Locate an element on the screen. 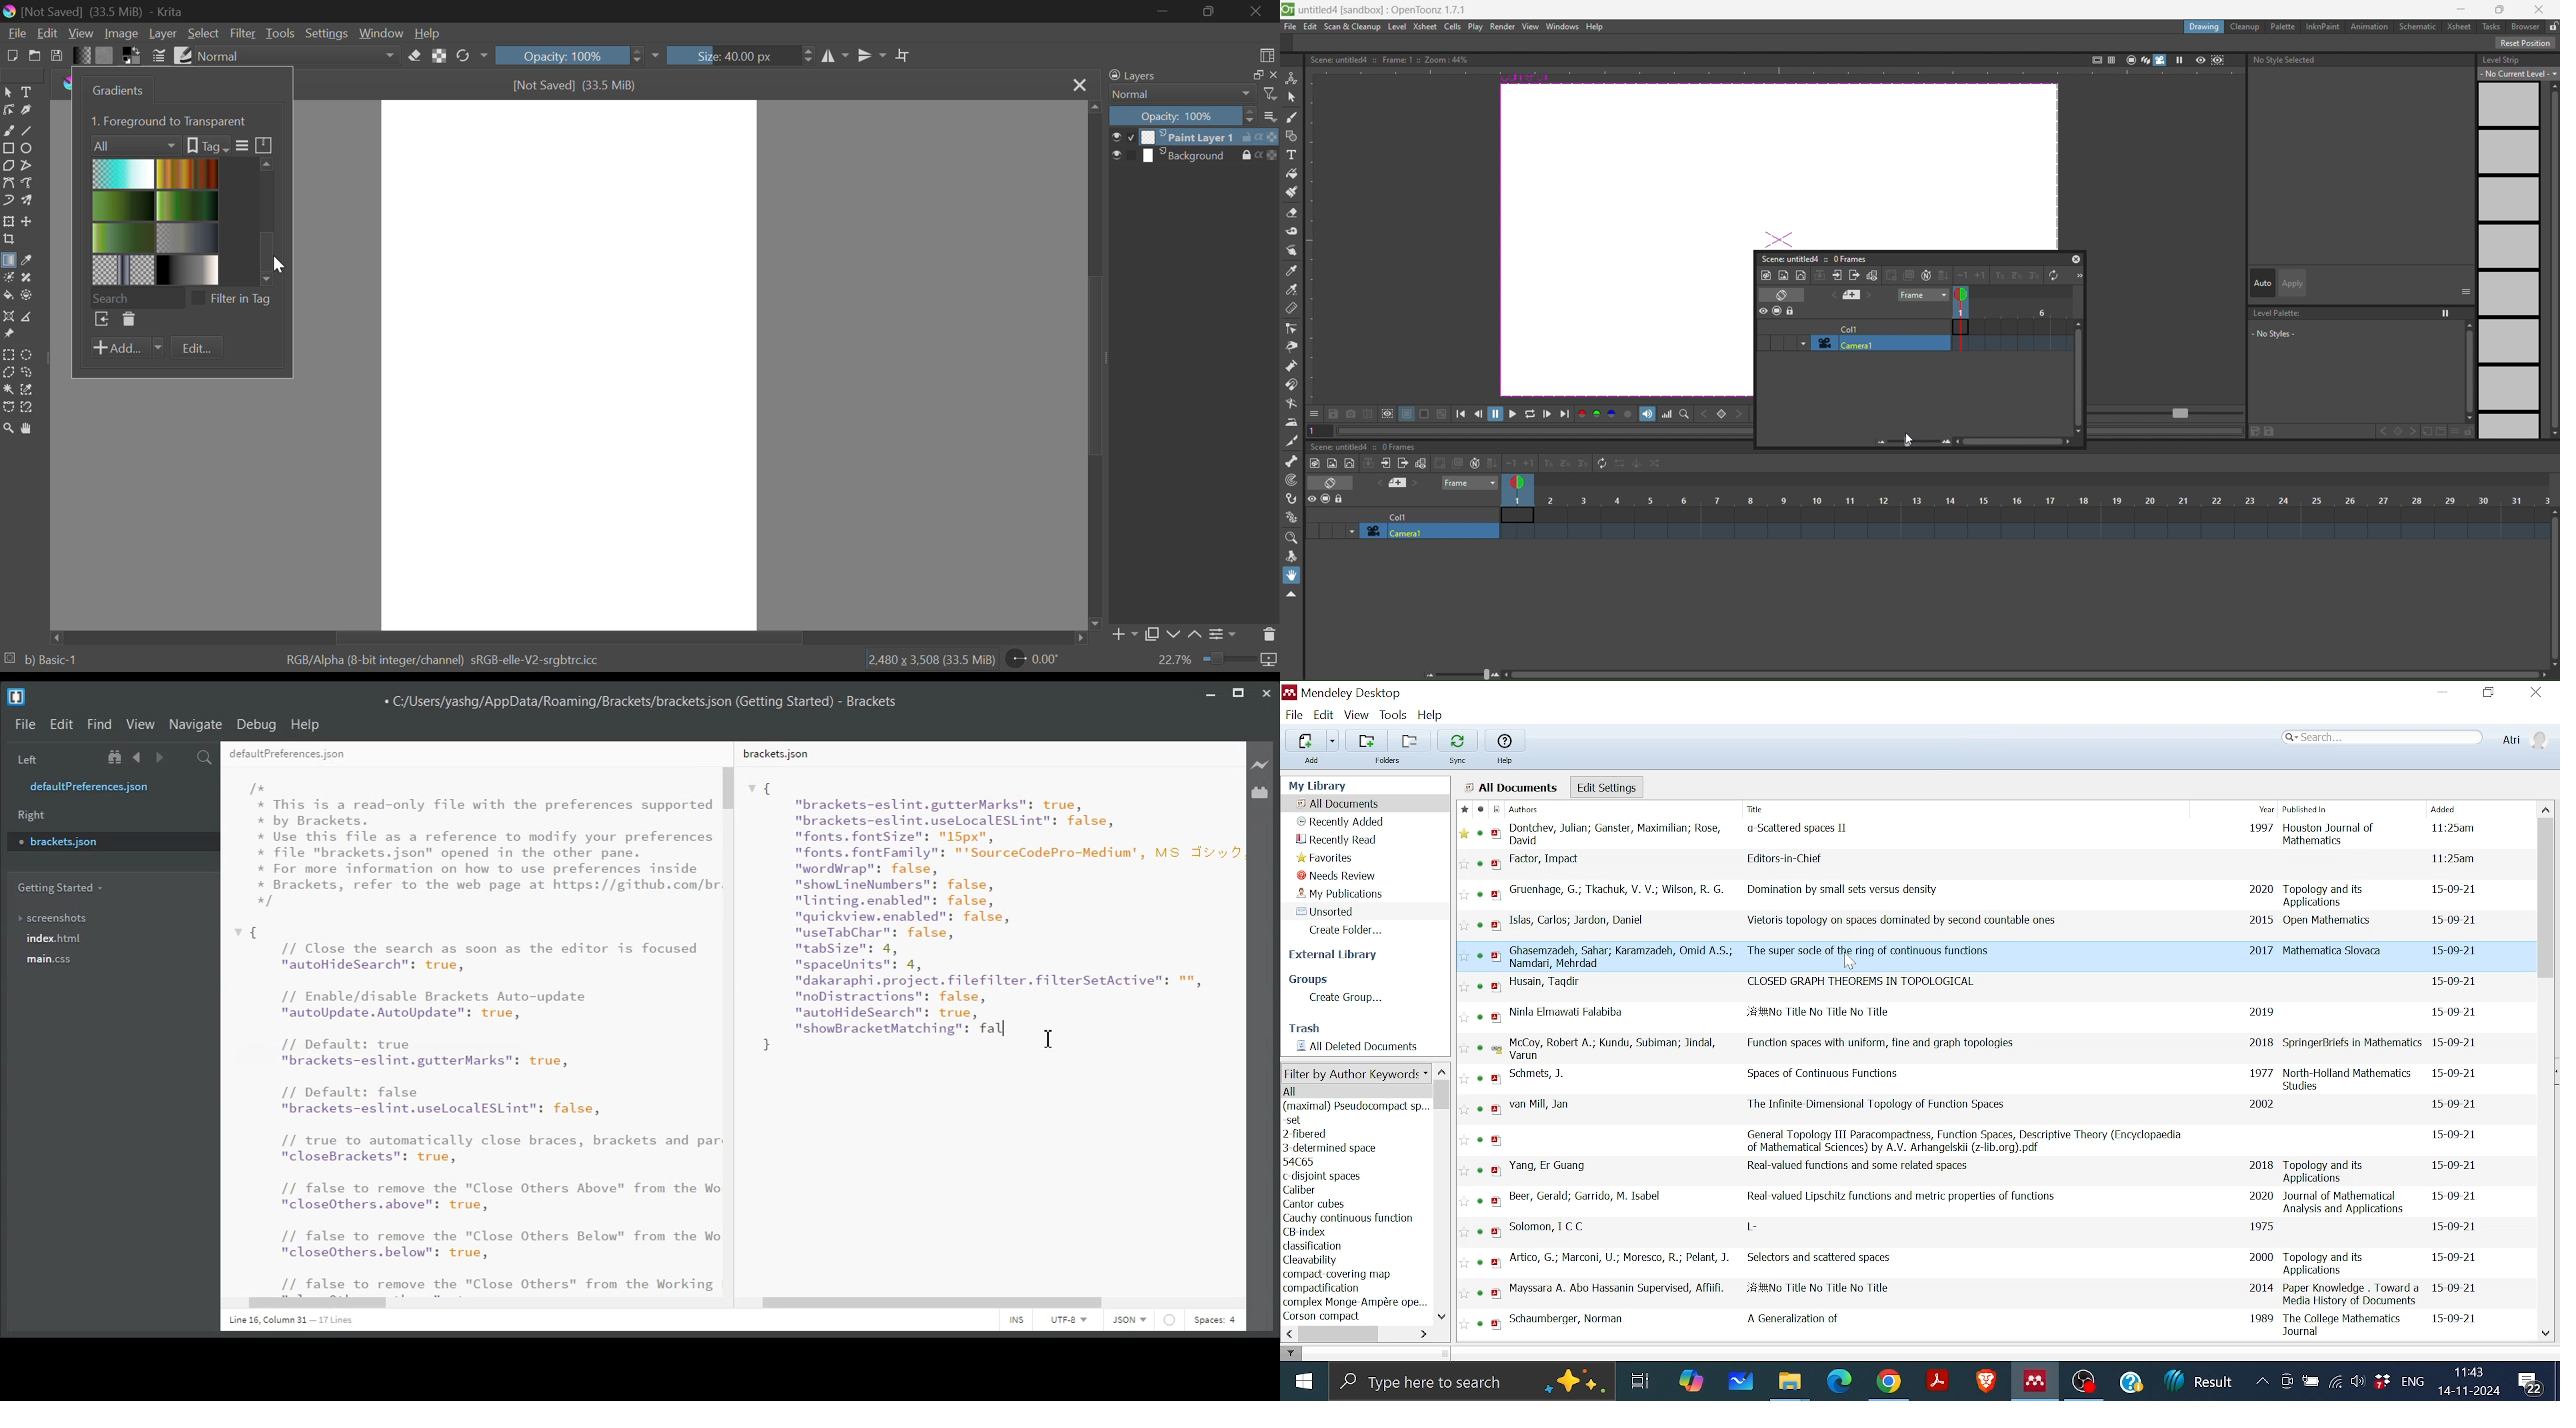 The image size is (2576, 1428). Type here to search is located at coordinates (1471, 1382).